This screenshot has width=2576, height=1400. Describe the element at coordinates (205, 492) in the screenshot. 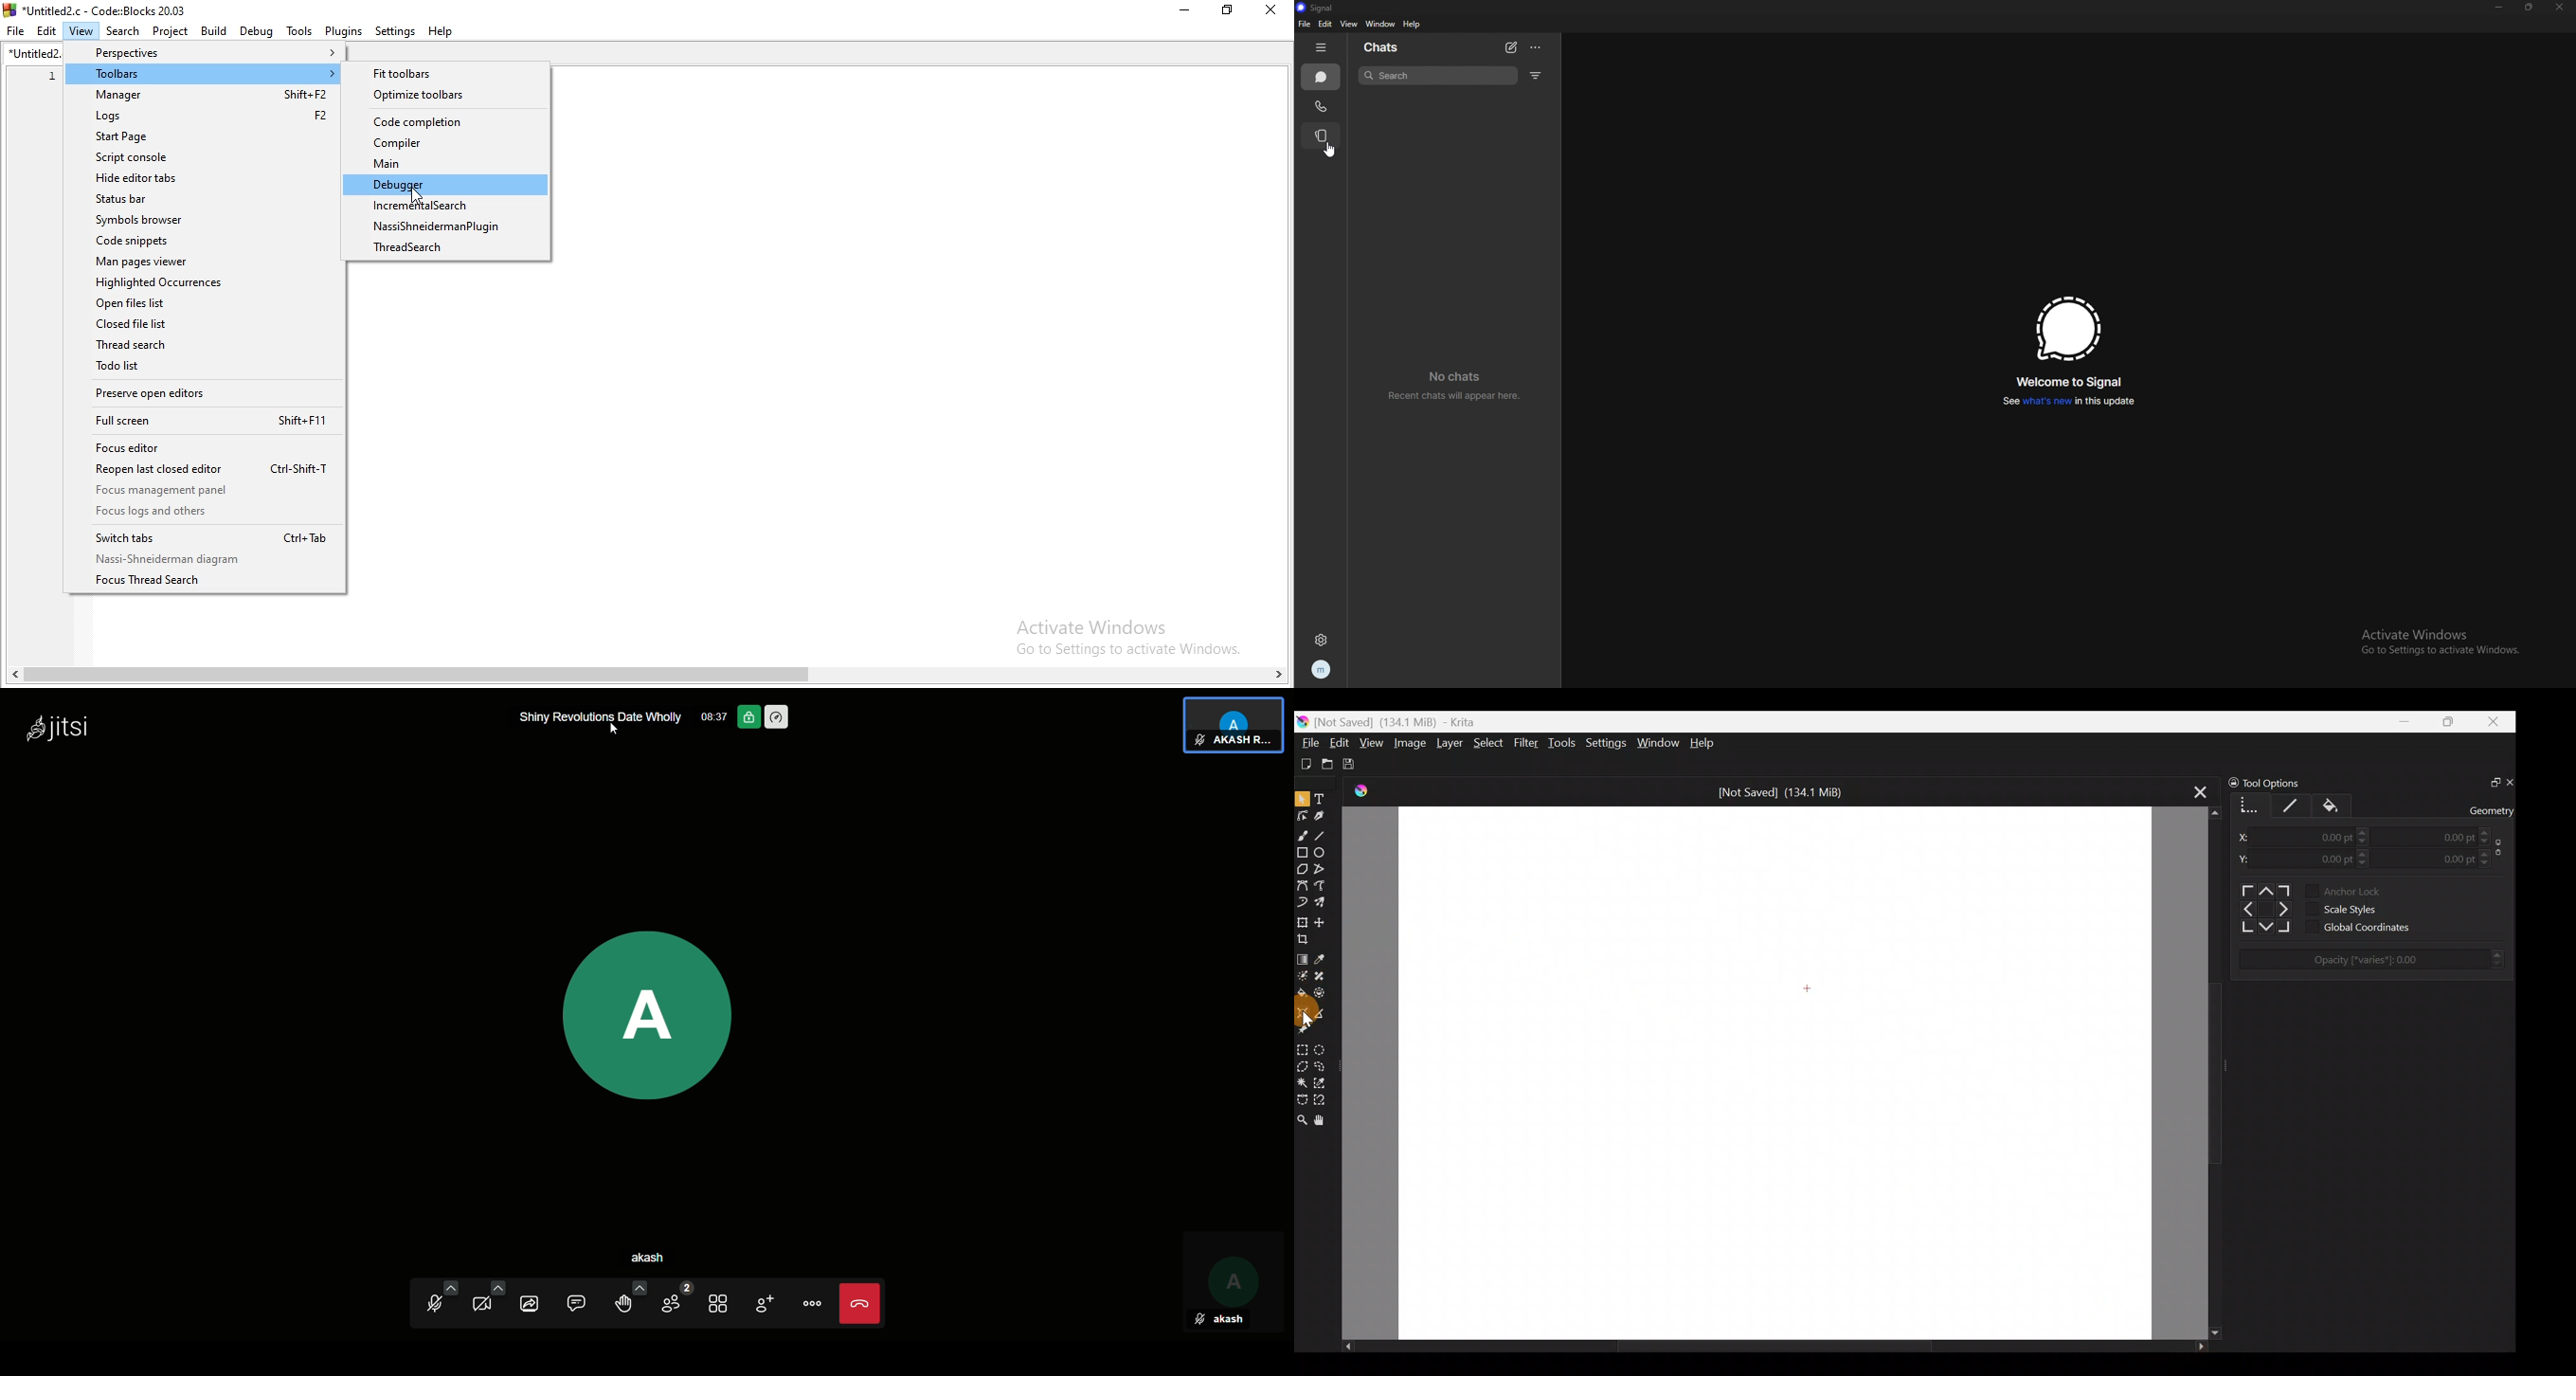

I see `Focus management panel` at that location.